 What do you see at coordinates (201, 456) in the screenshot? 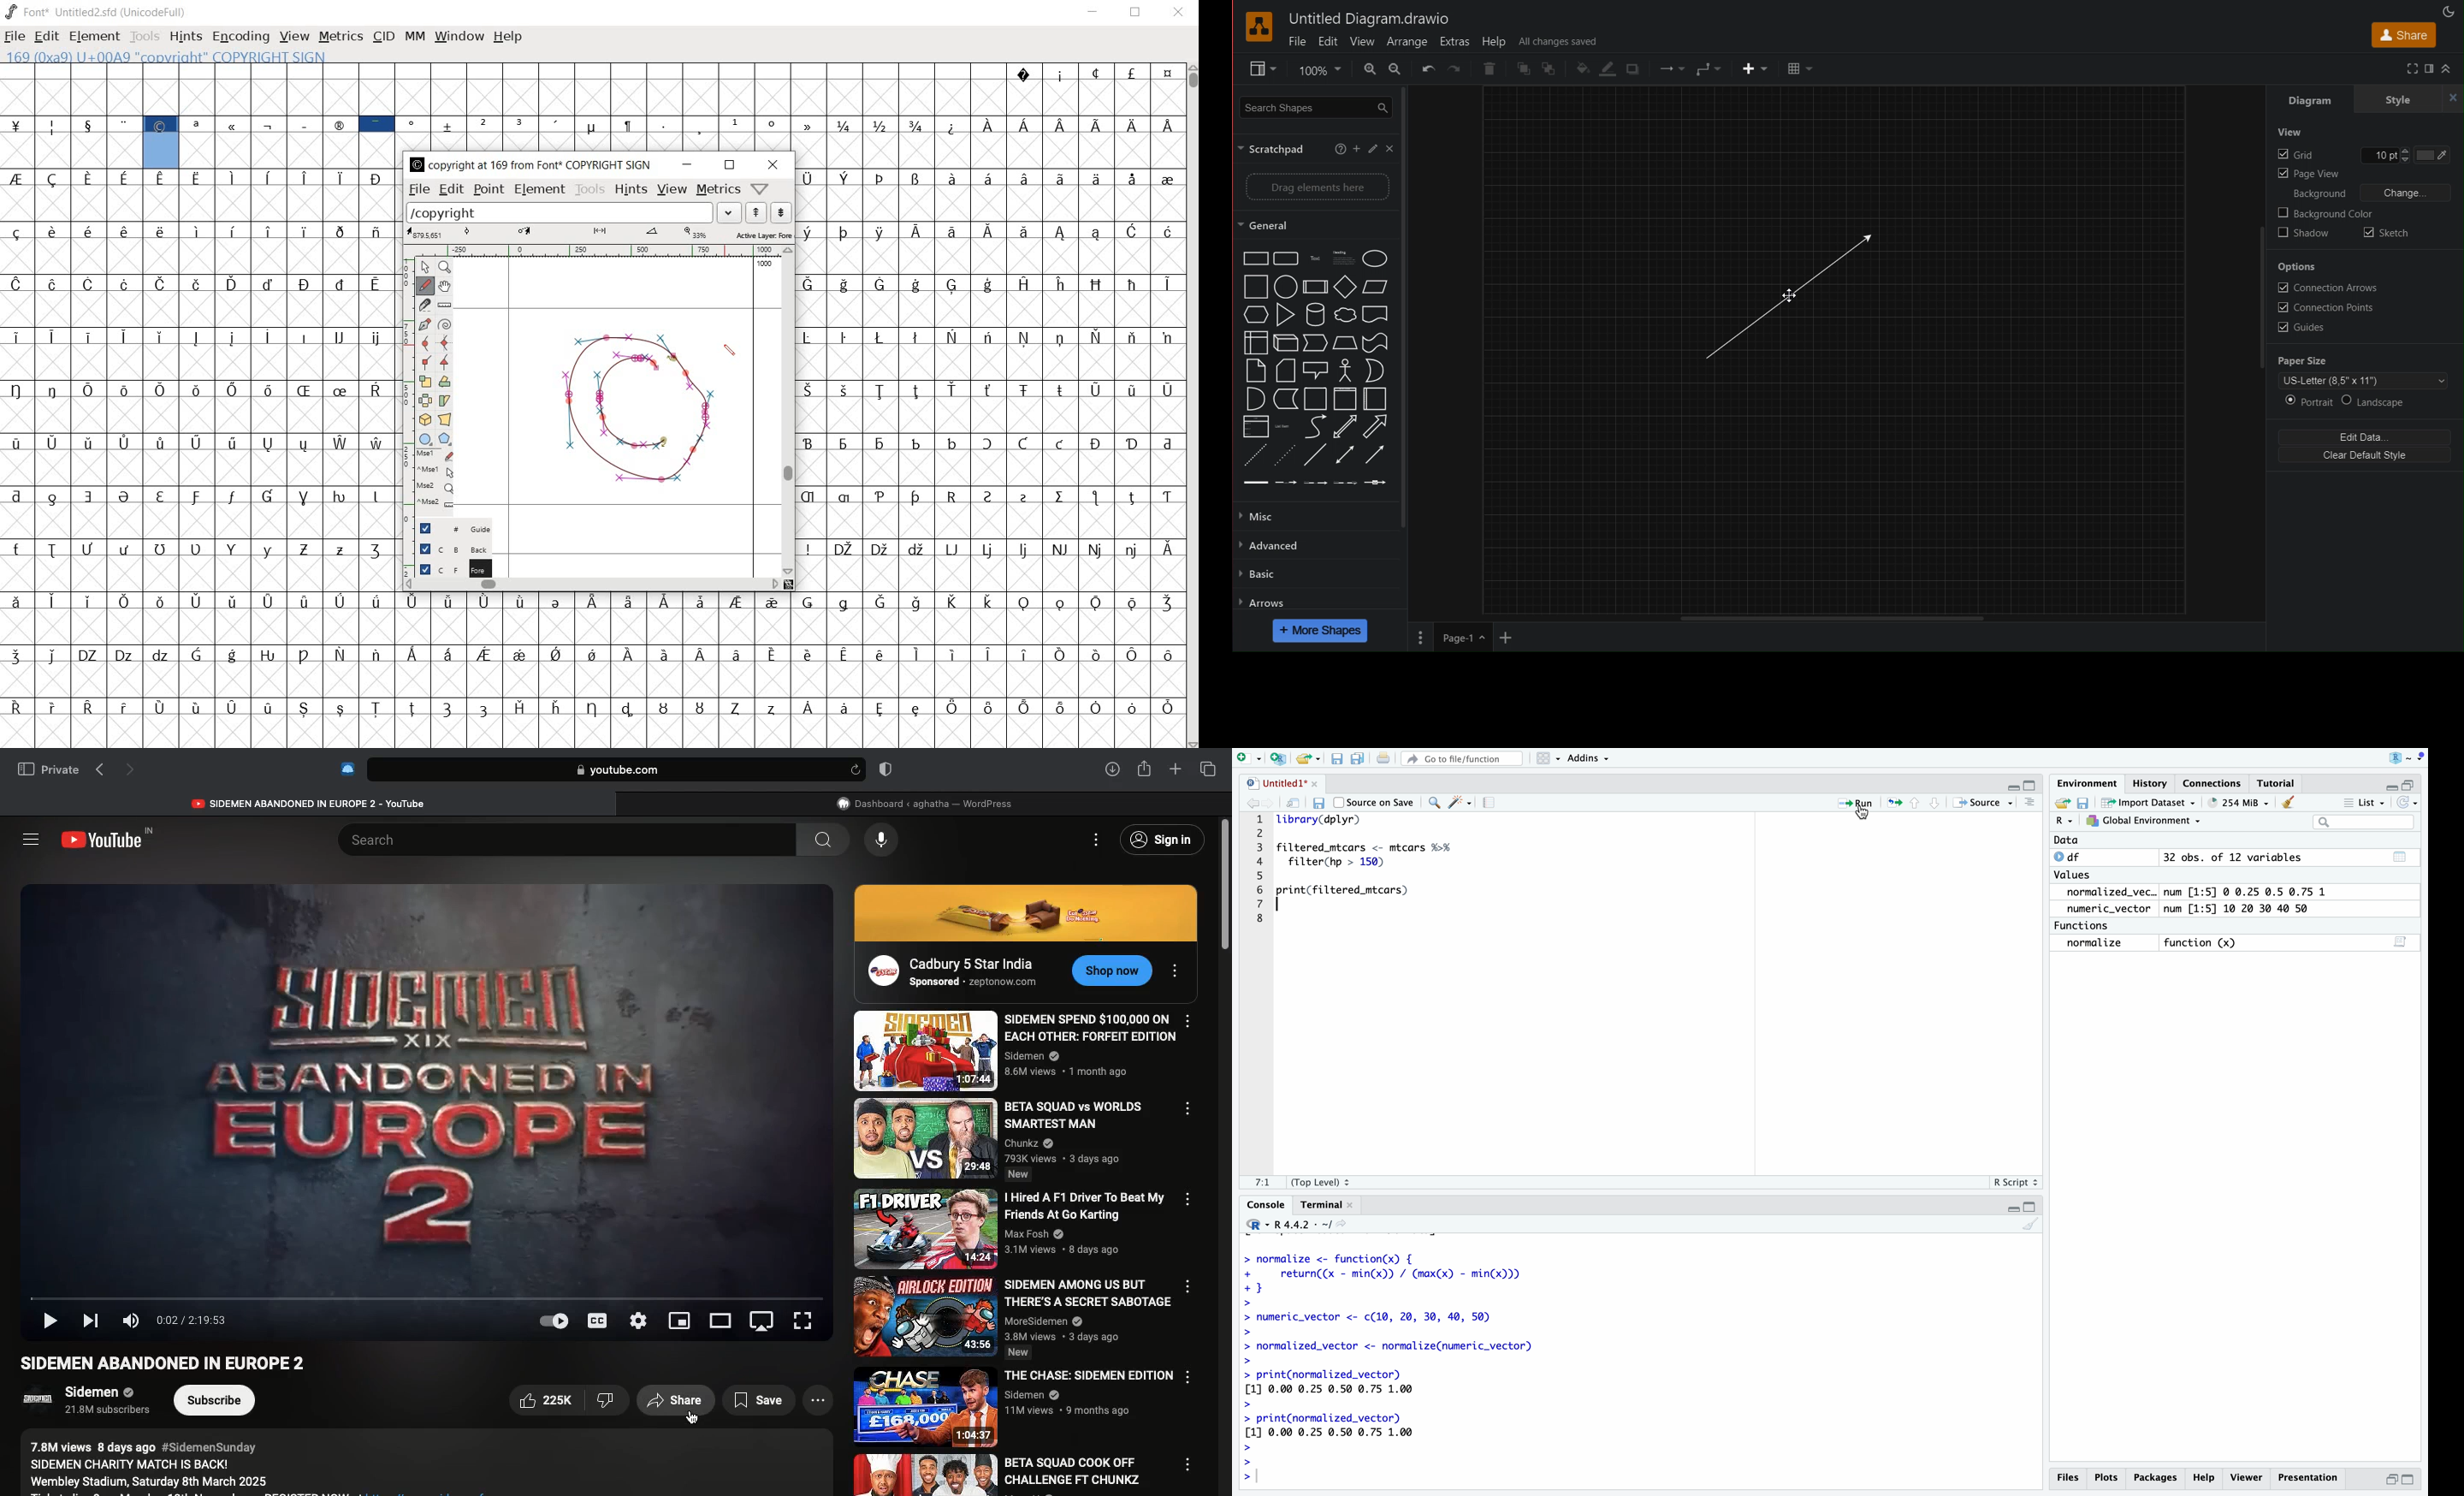
I see `glyphs` at bounding box center [201, 456].